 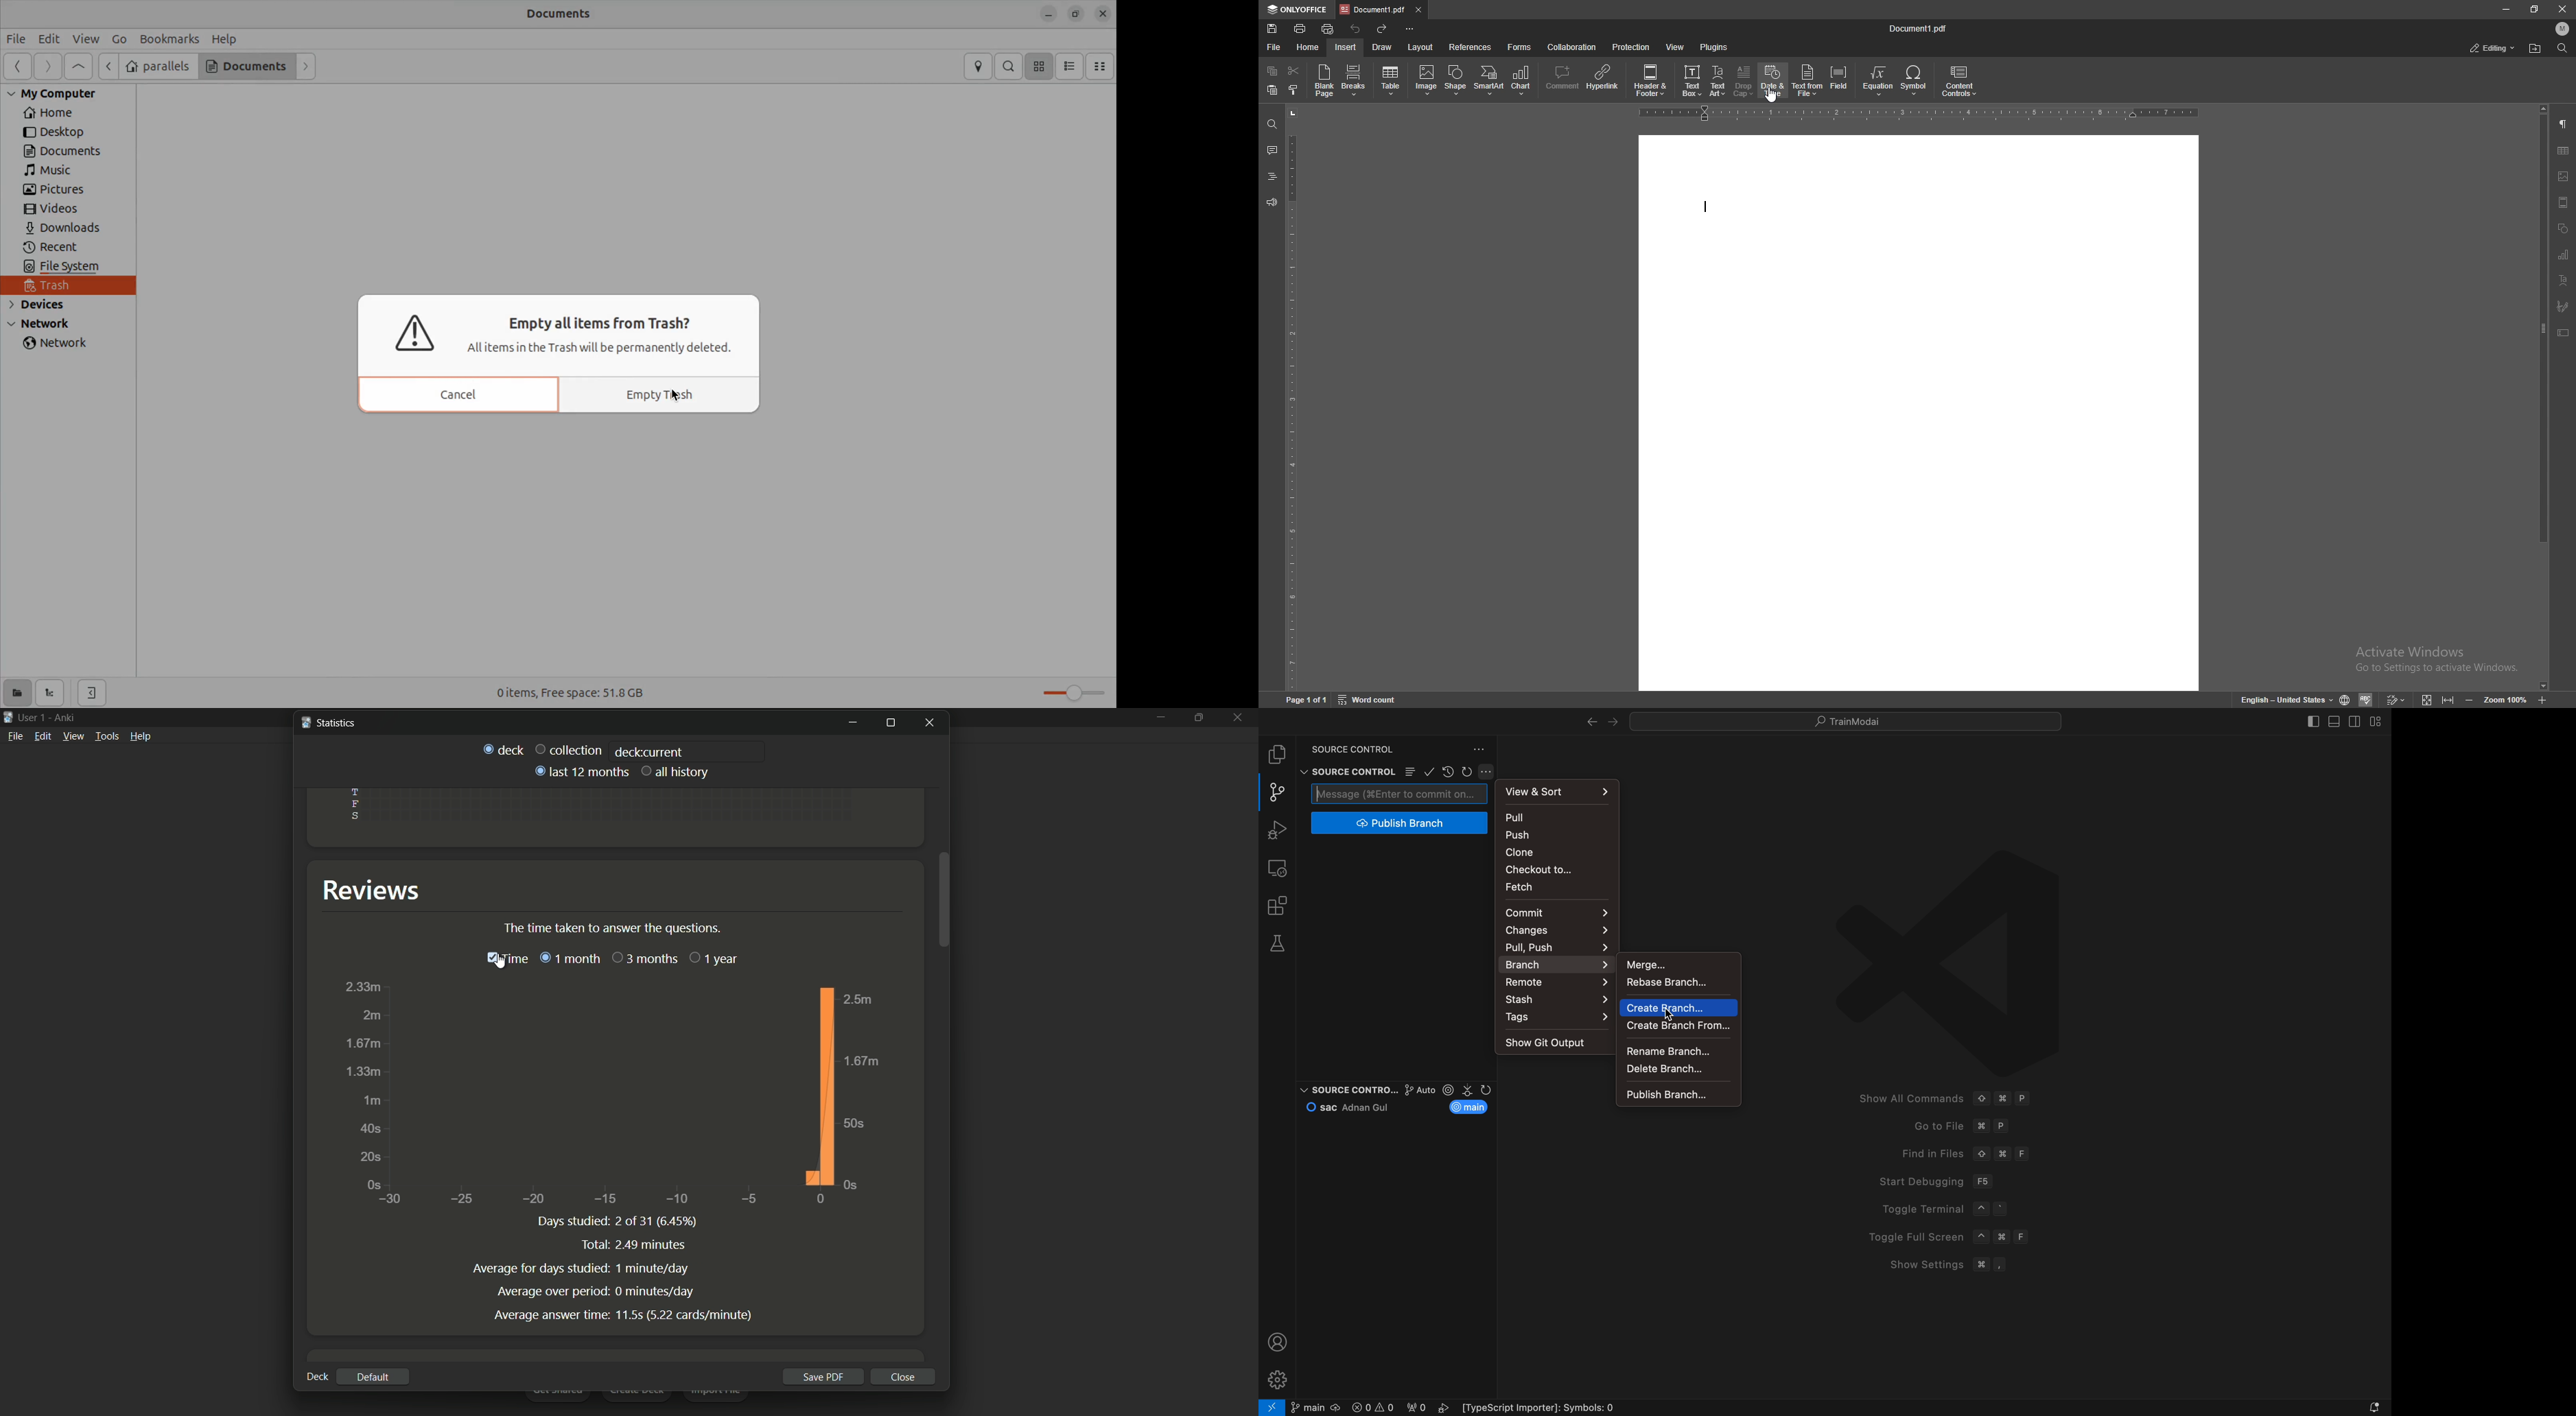 I want to click on chart, so click(x=1522, y=81).